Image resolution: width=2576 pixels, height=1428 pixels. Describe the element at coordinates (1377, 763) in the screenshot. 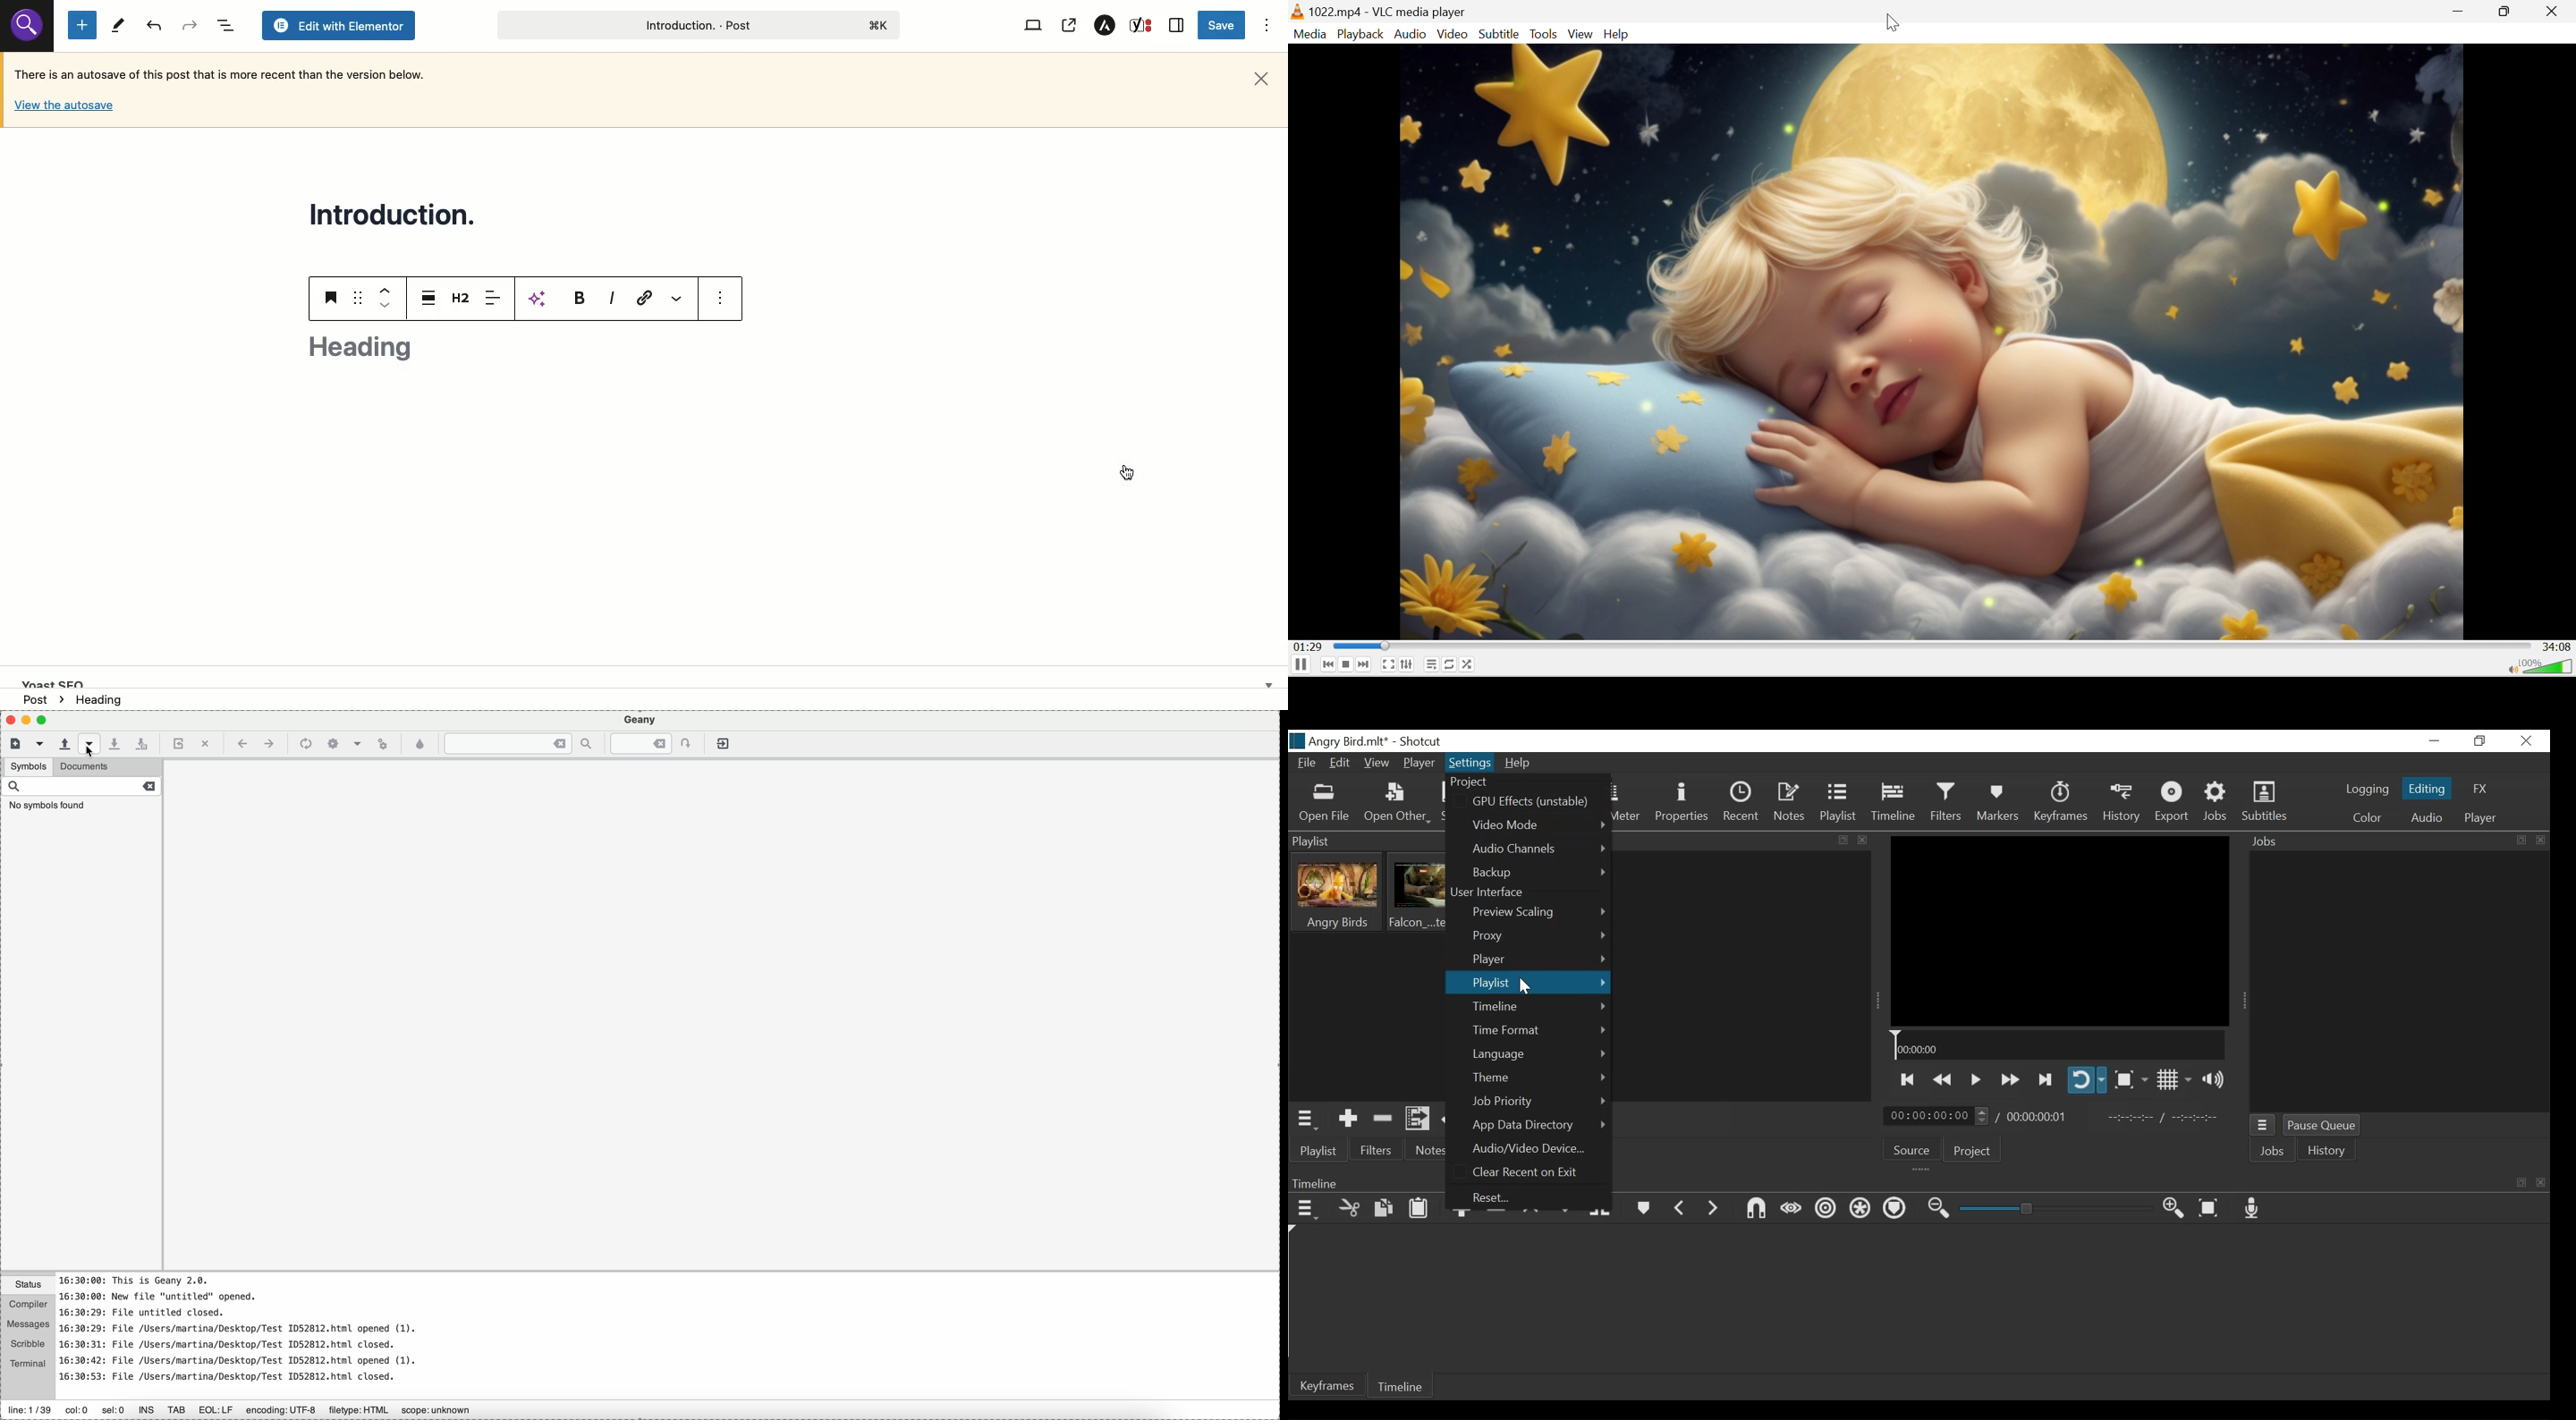

I see `View` at that location.